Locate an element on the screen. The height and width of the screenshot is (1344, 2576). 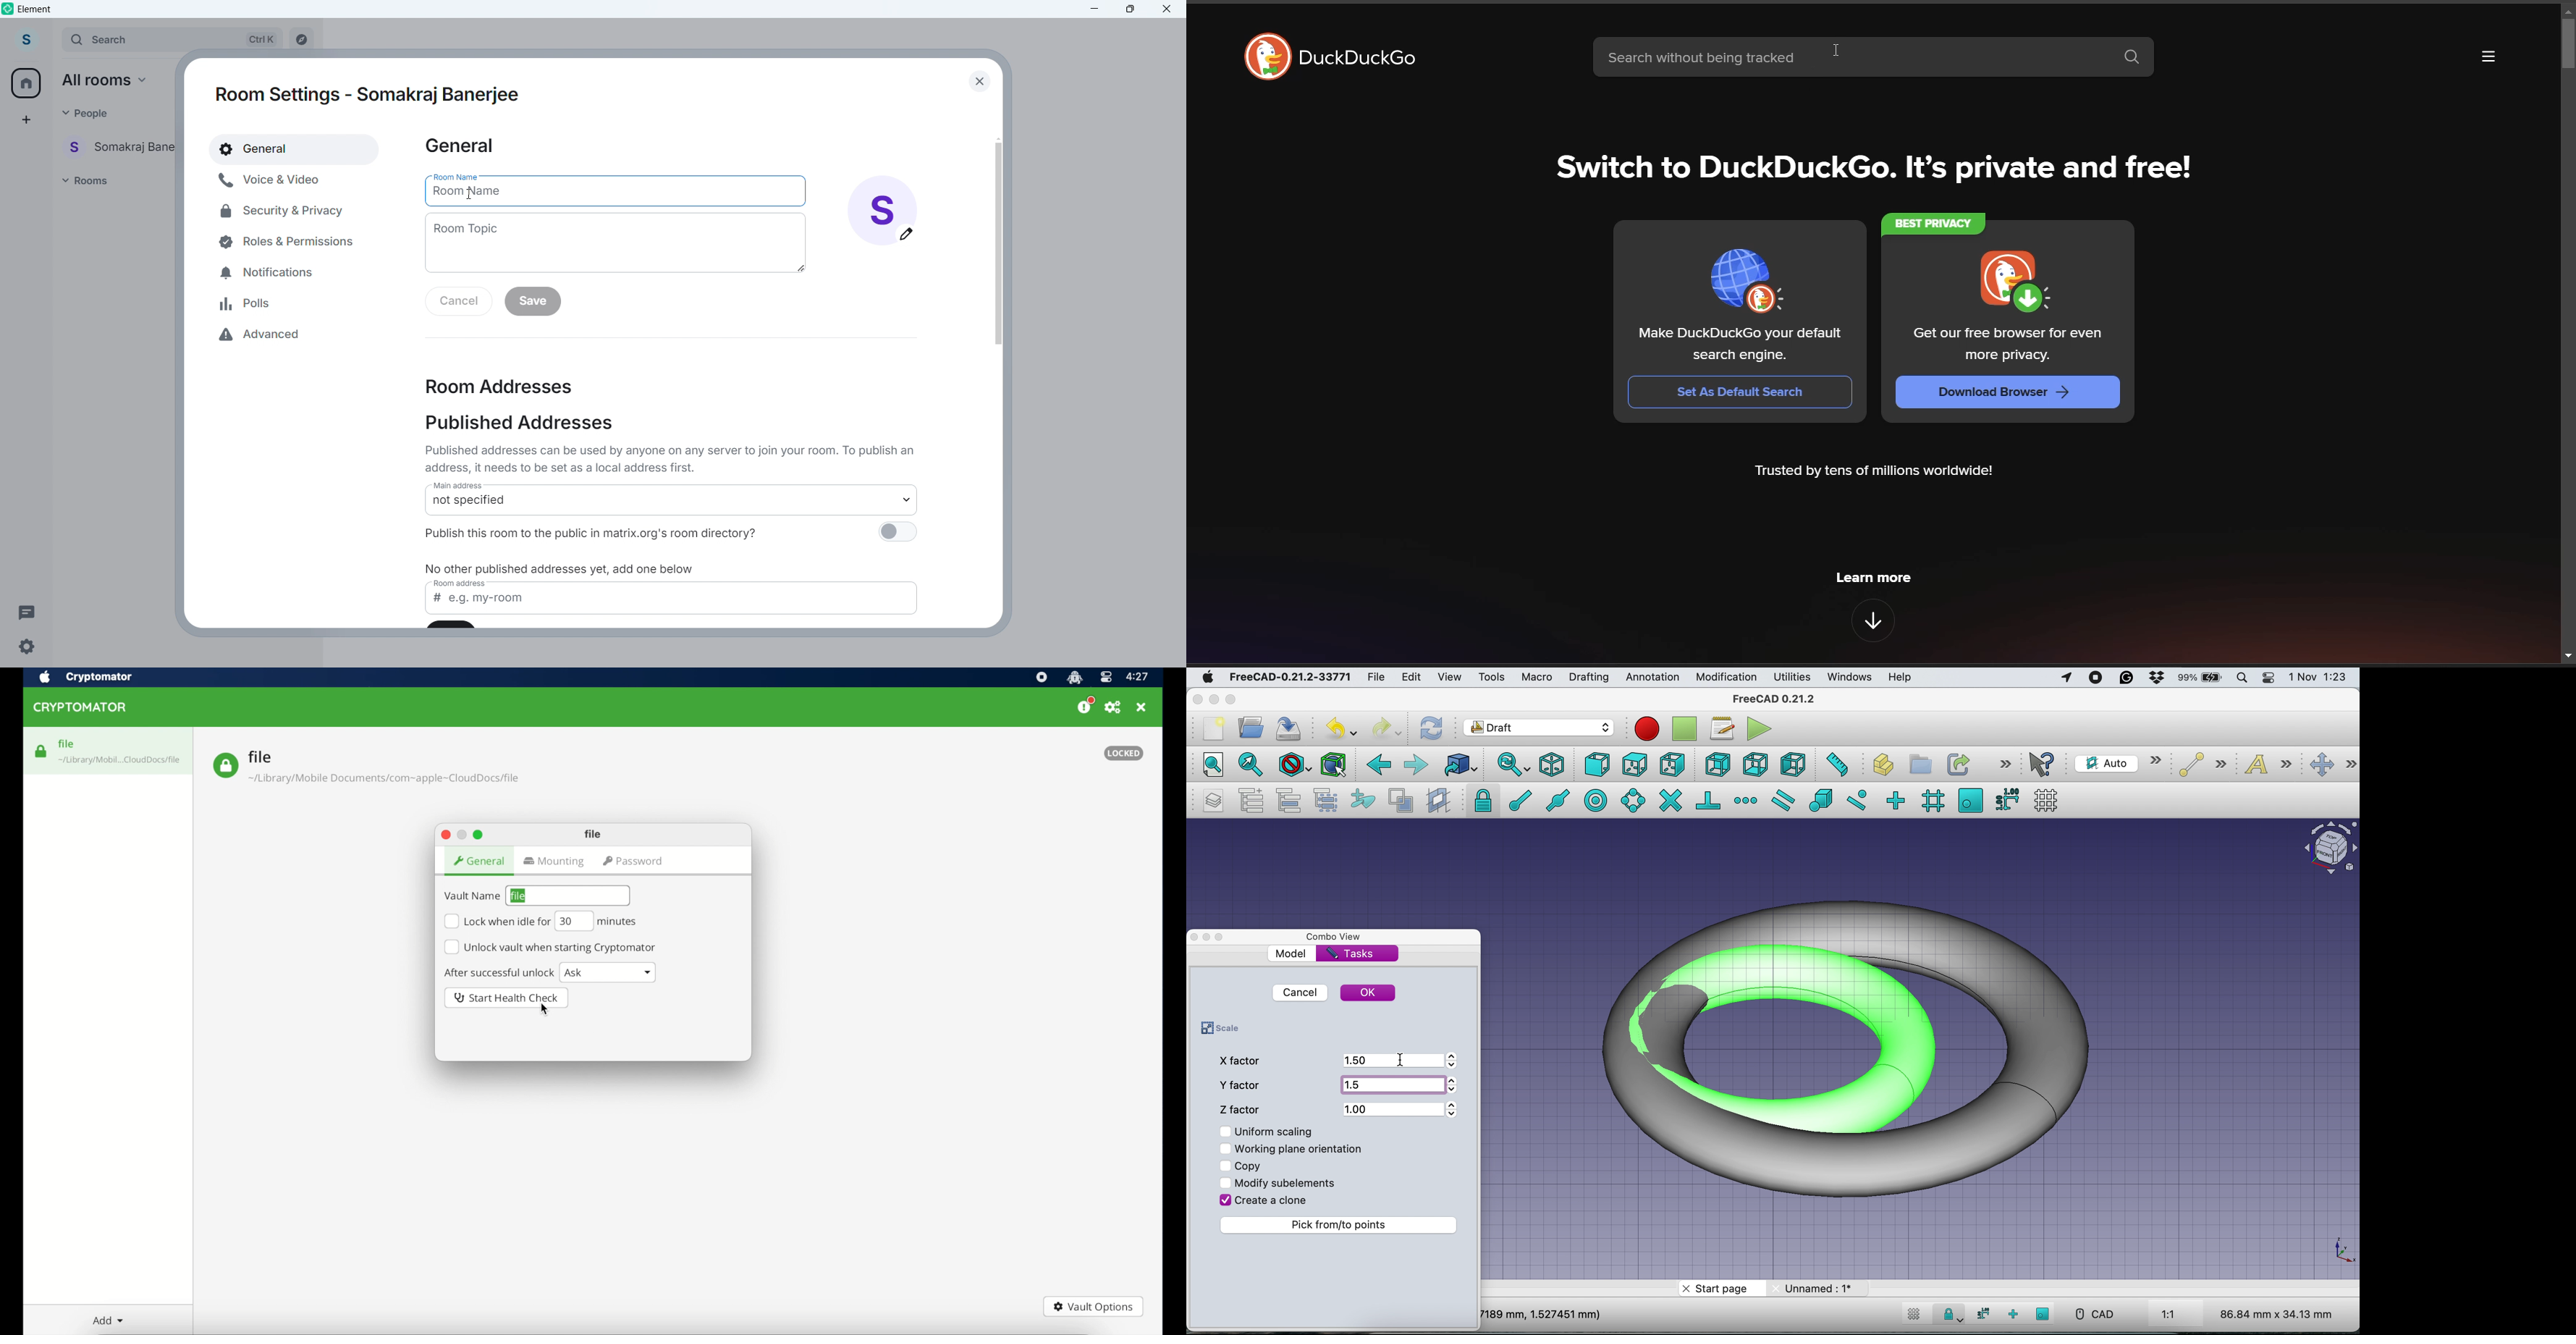
file highlighted is located at coordinates (108, 750).